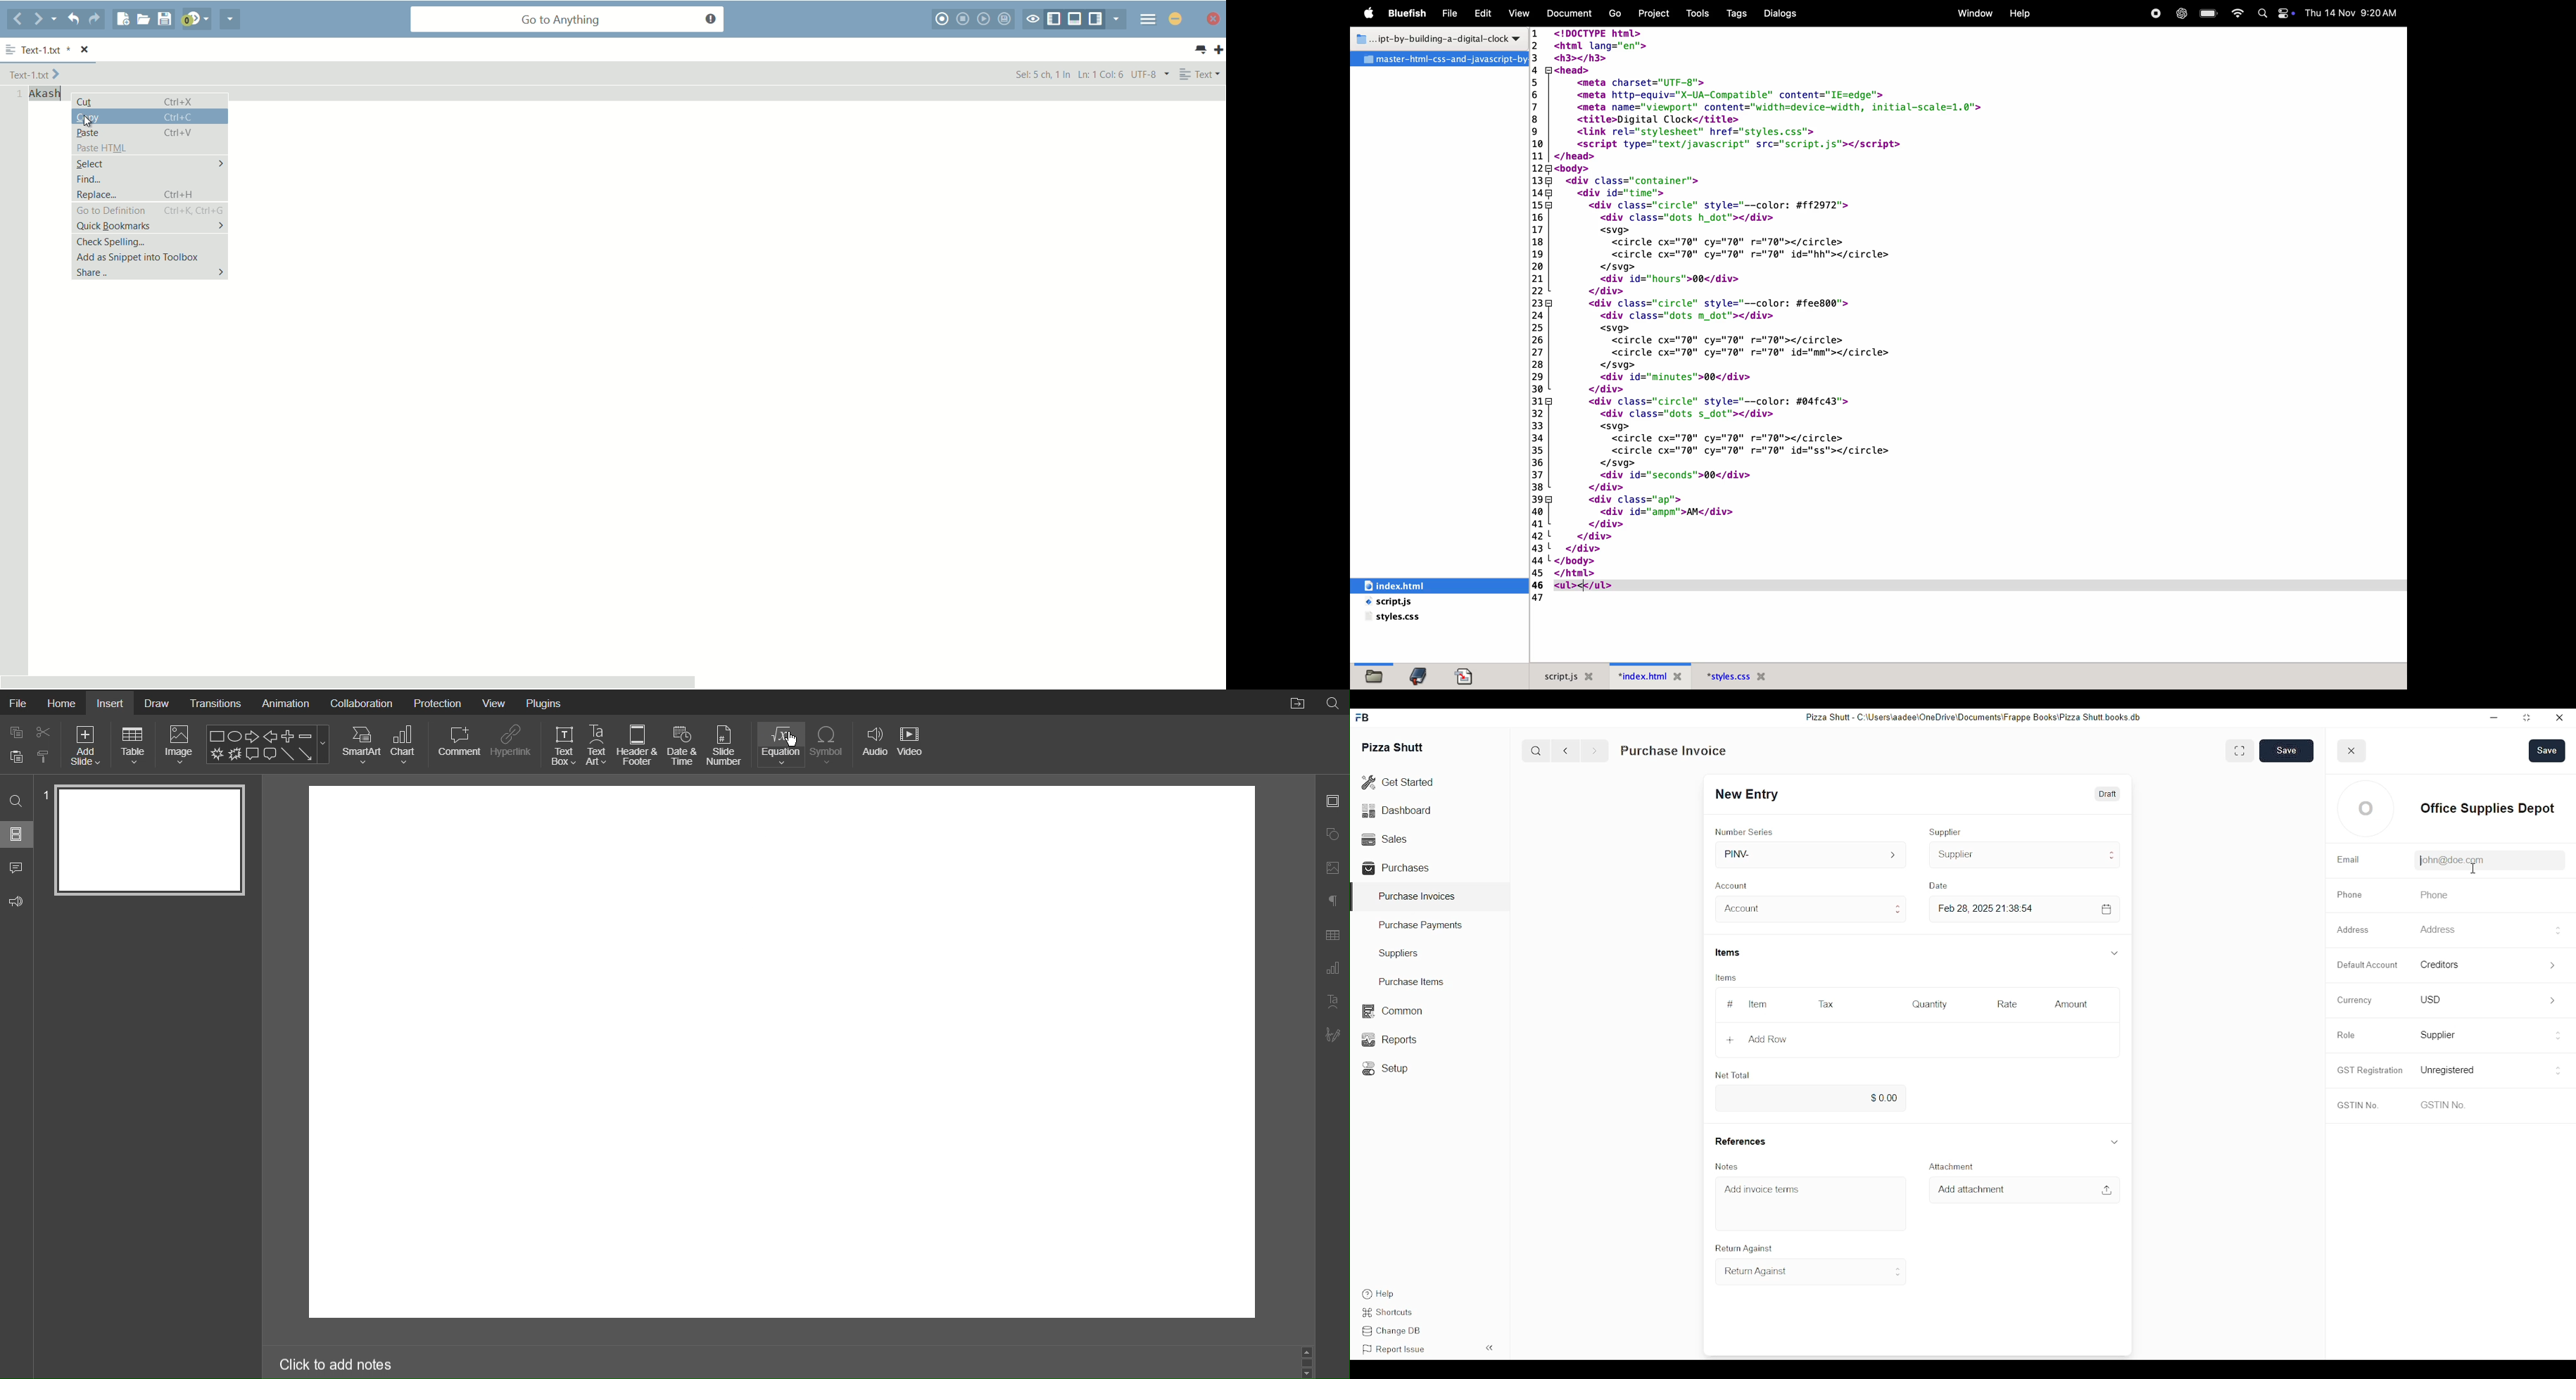 This screenshot has height=1400, width=2576. Describe the element at coordinates (112, 702) in the screenshot. I see `Insert` at that location.